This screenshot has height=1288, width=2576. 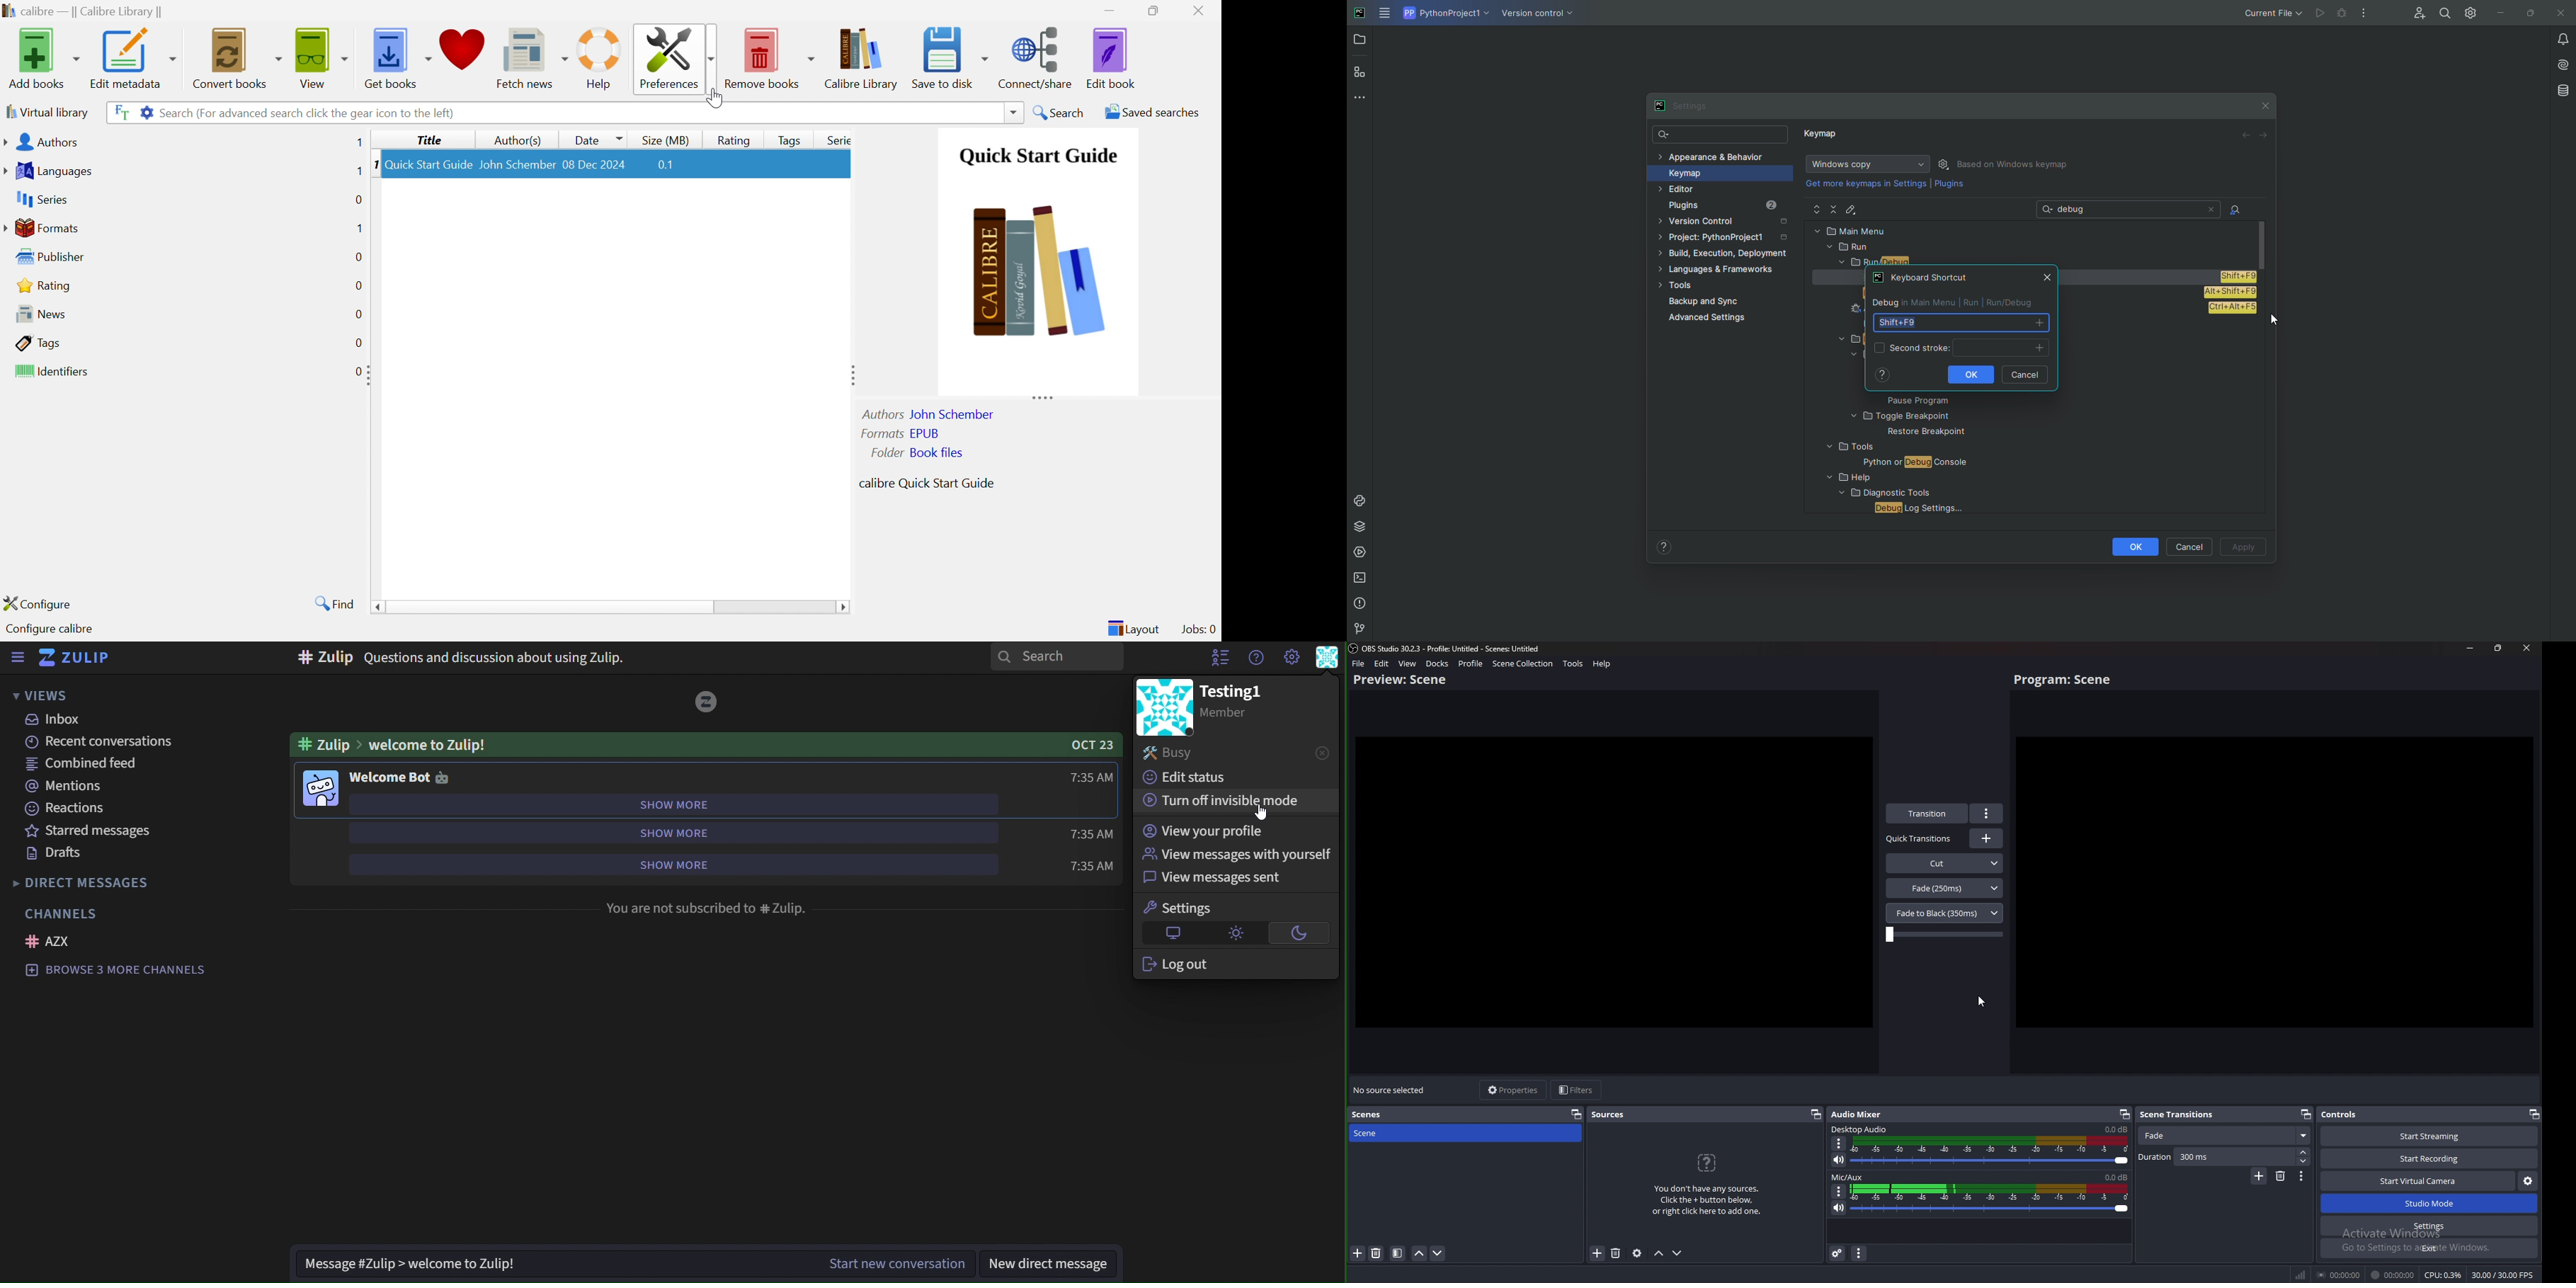 What do you see at coordinates (2358, 1115) in the screenshot?
I see `Controls` at bounding box center [2358, 1115].